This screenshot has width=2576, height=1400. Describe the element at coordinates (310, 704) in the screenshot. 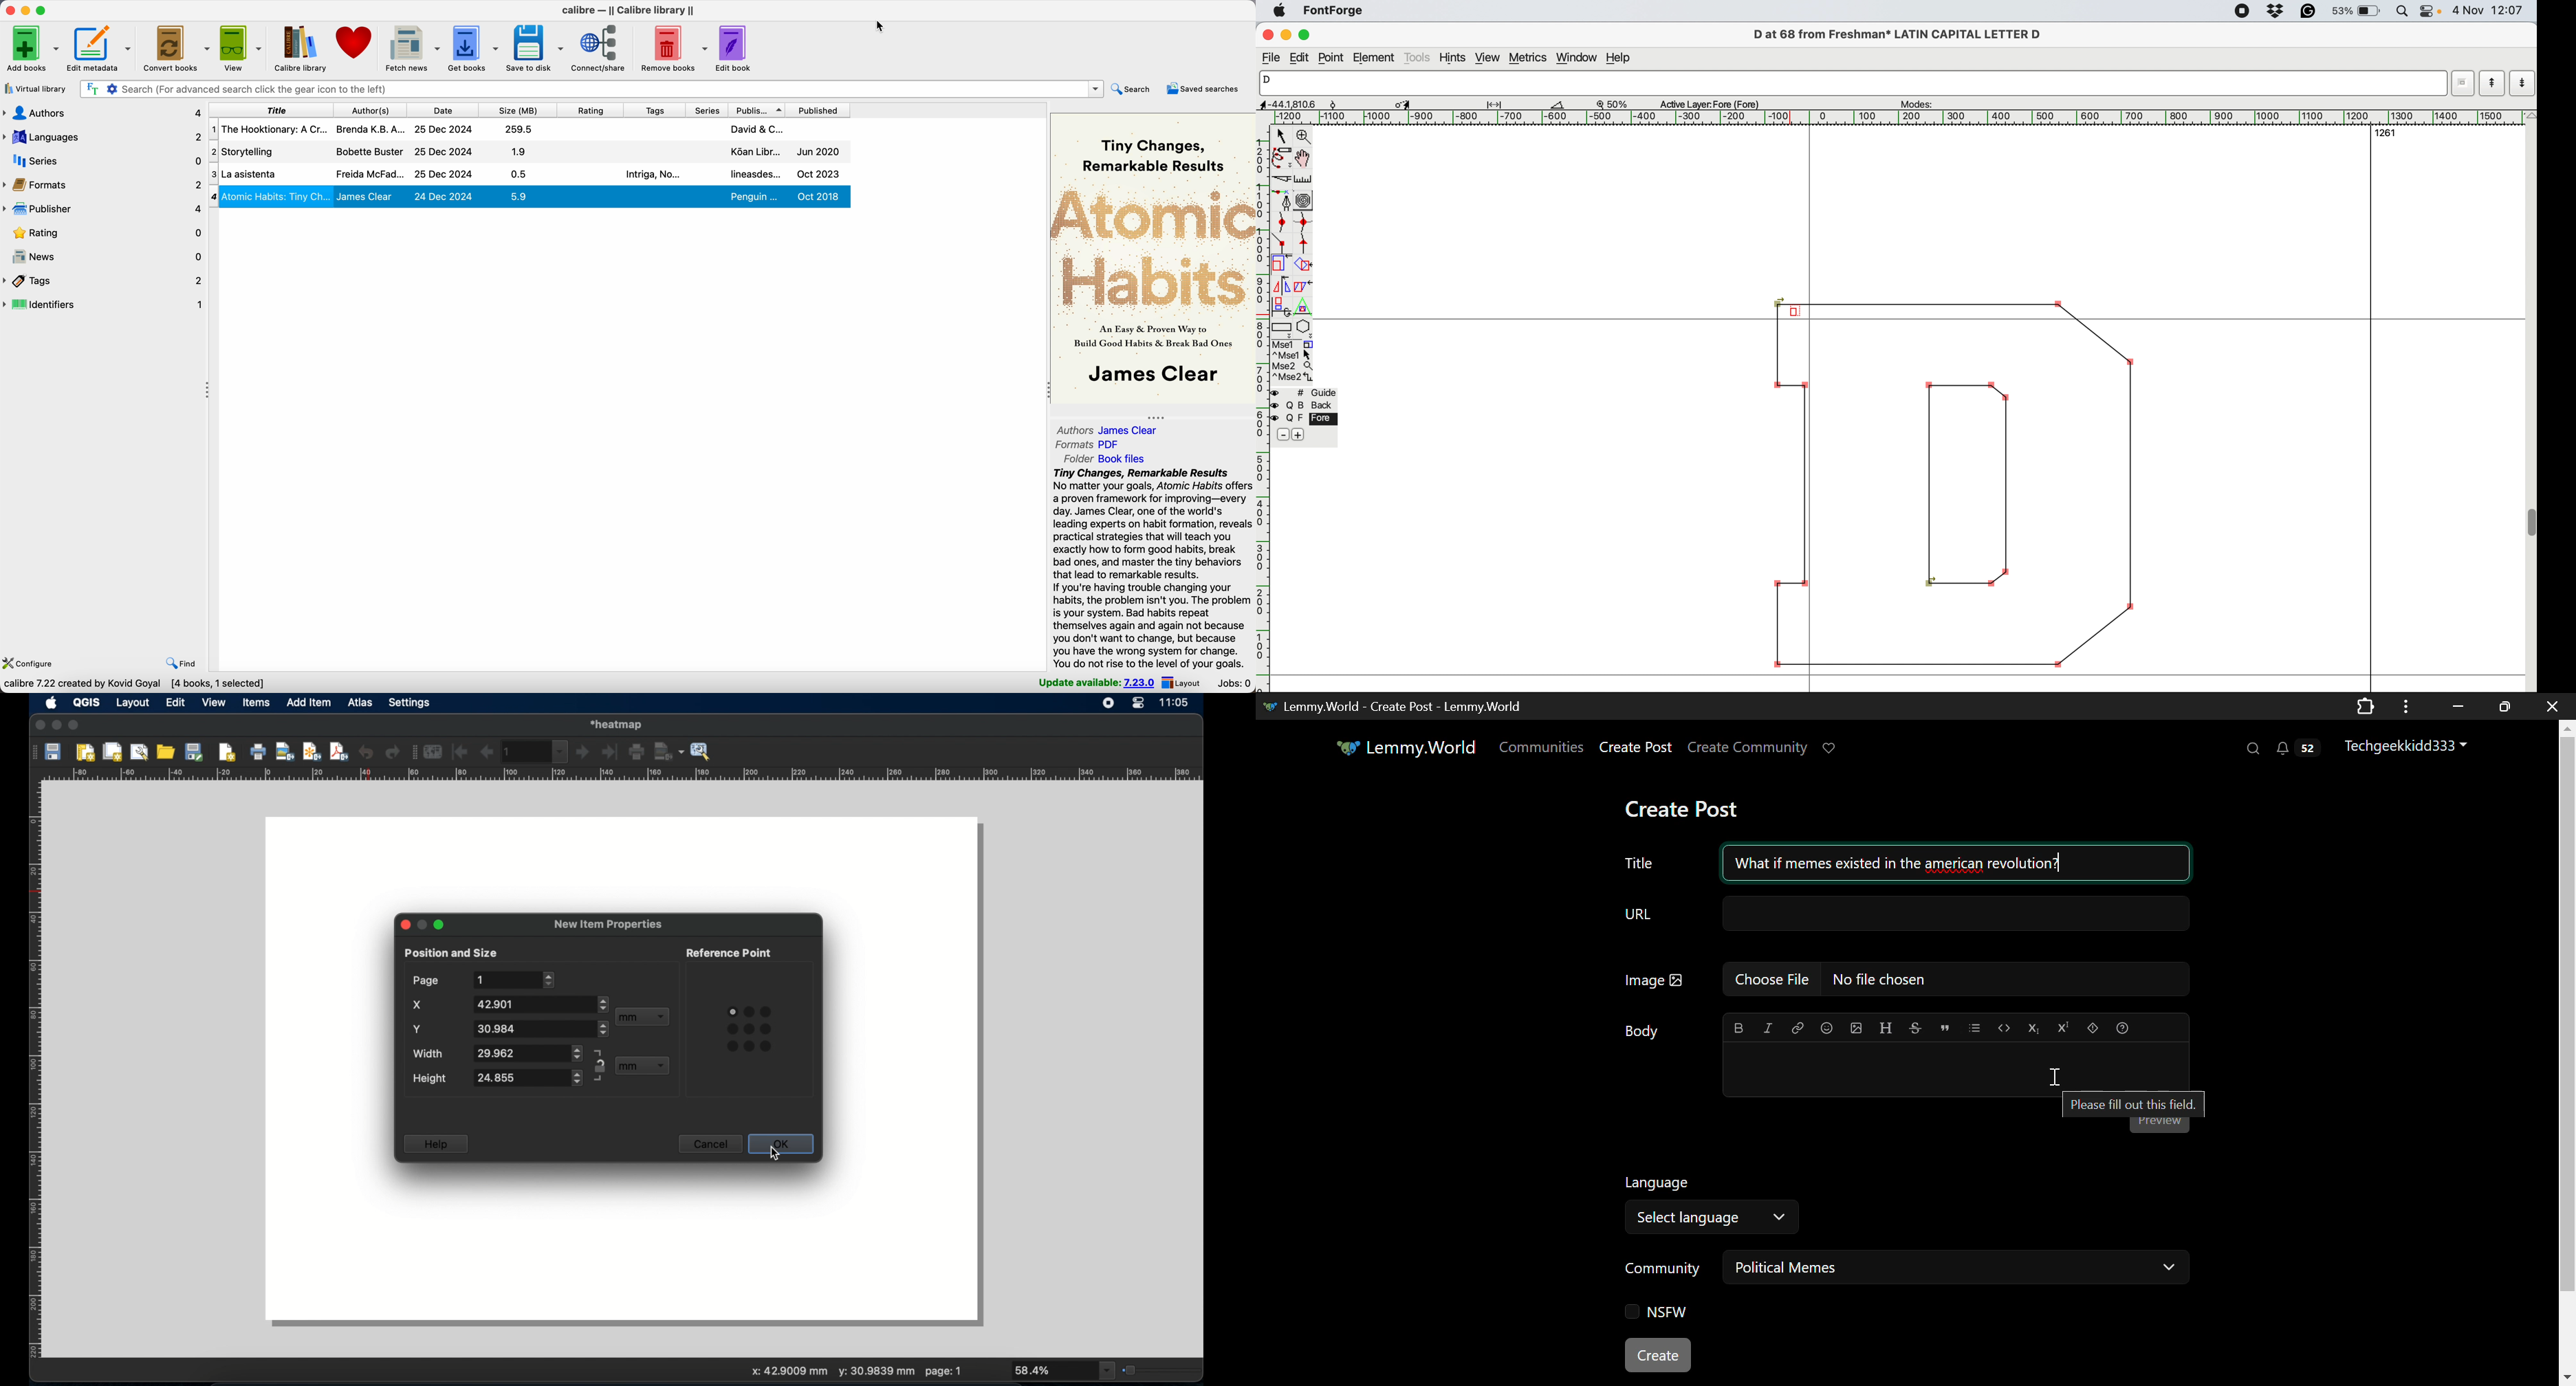

I see `dd item` at that location.